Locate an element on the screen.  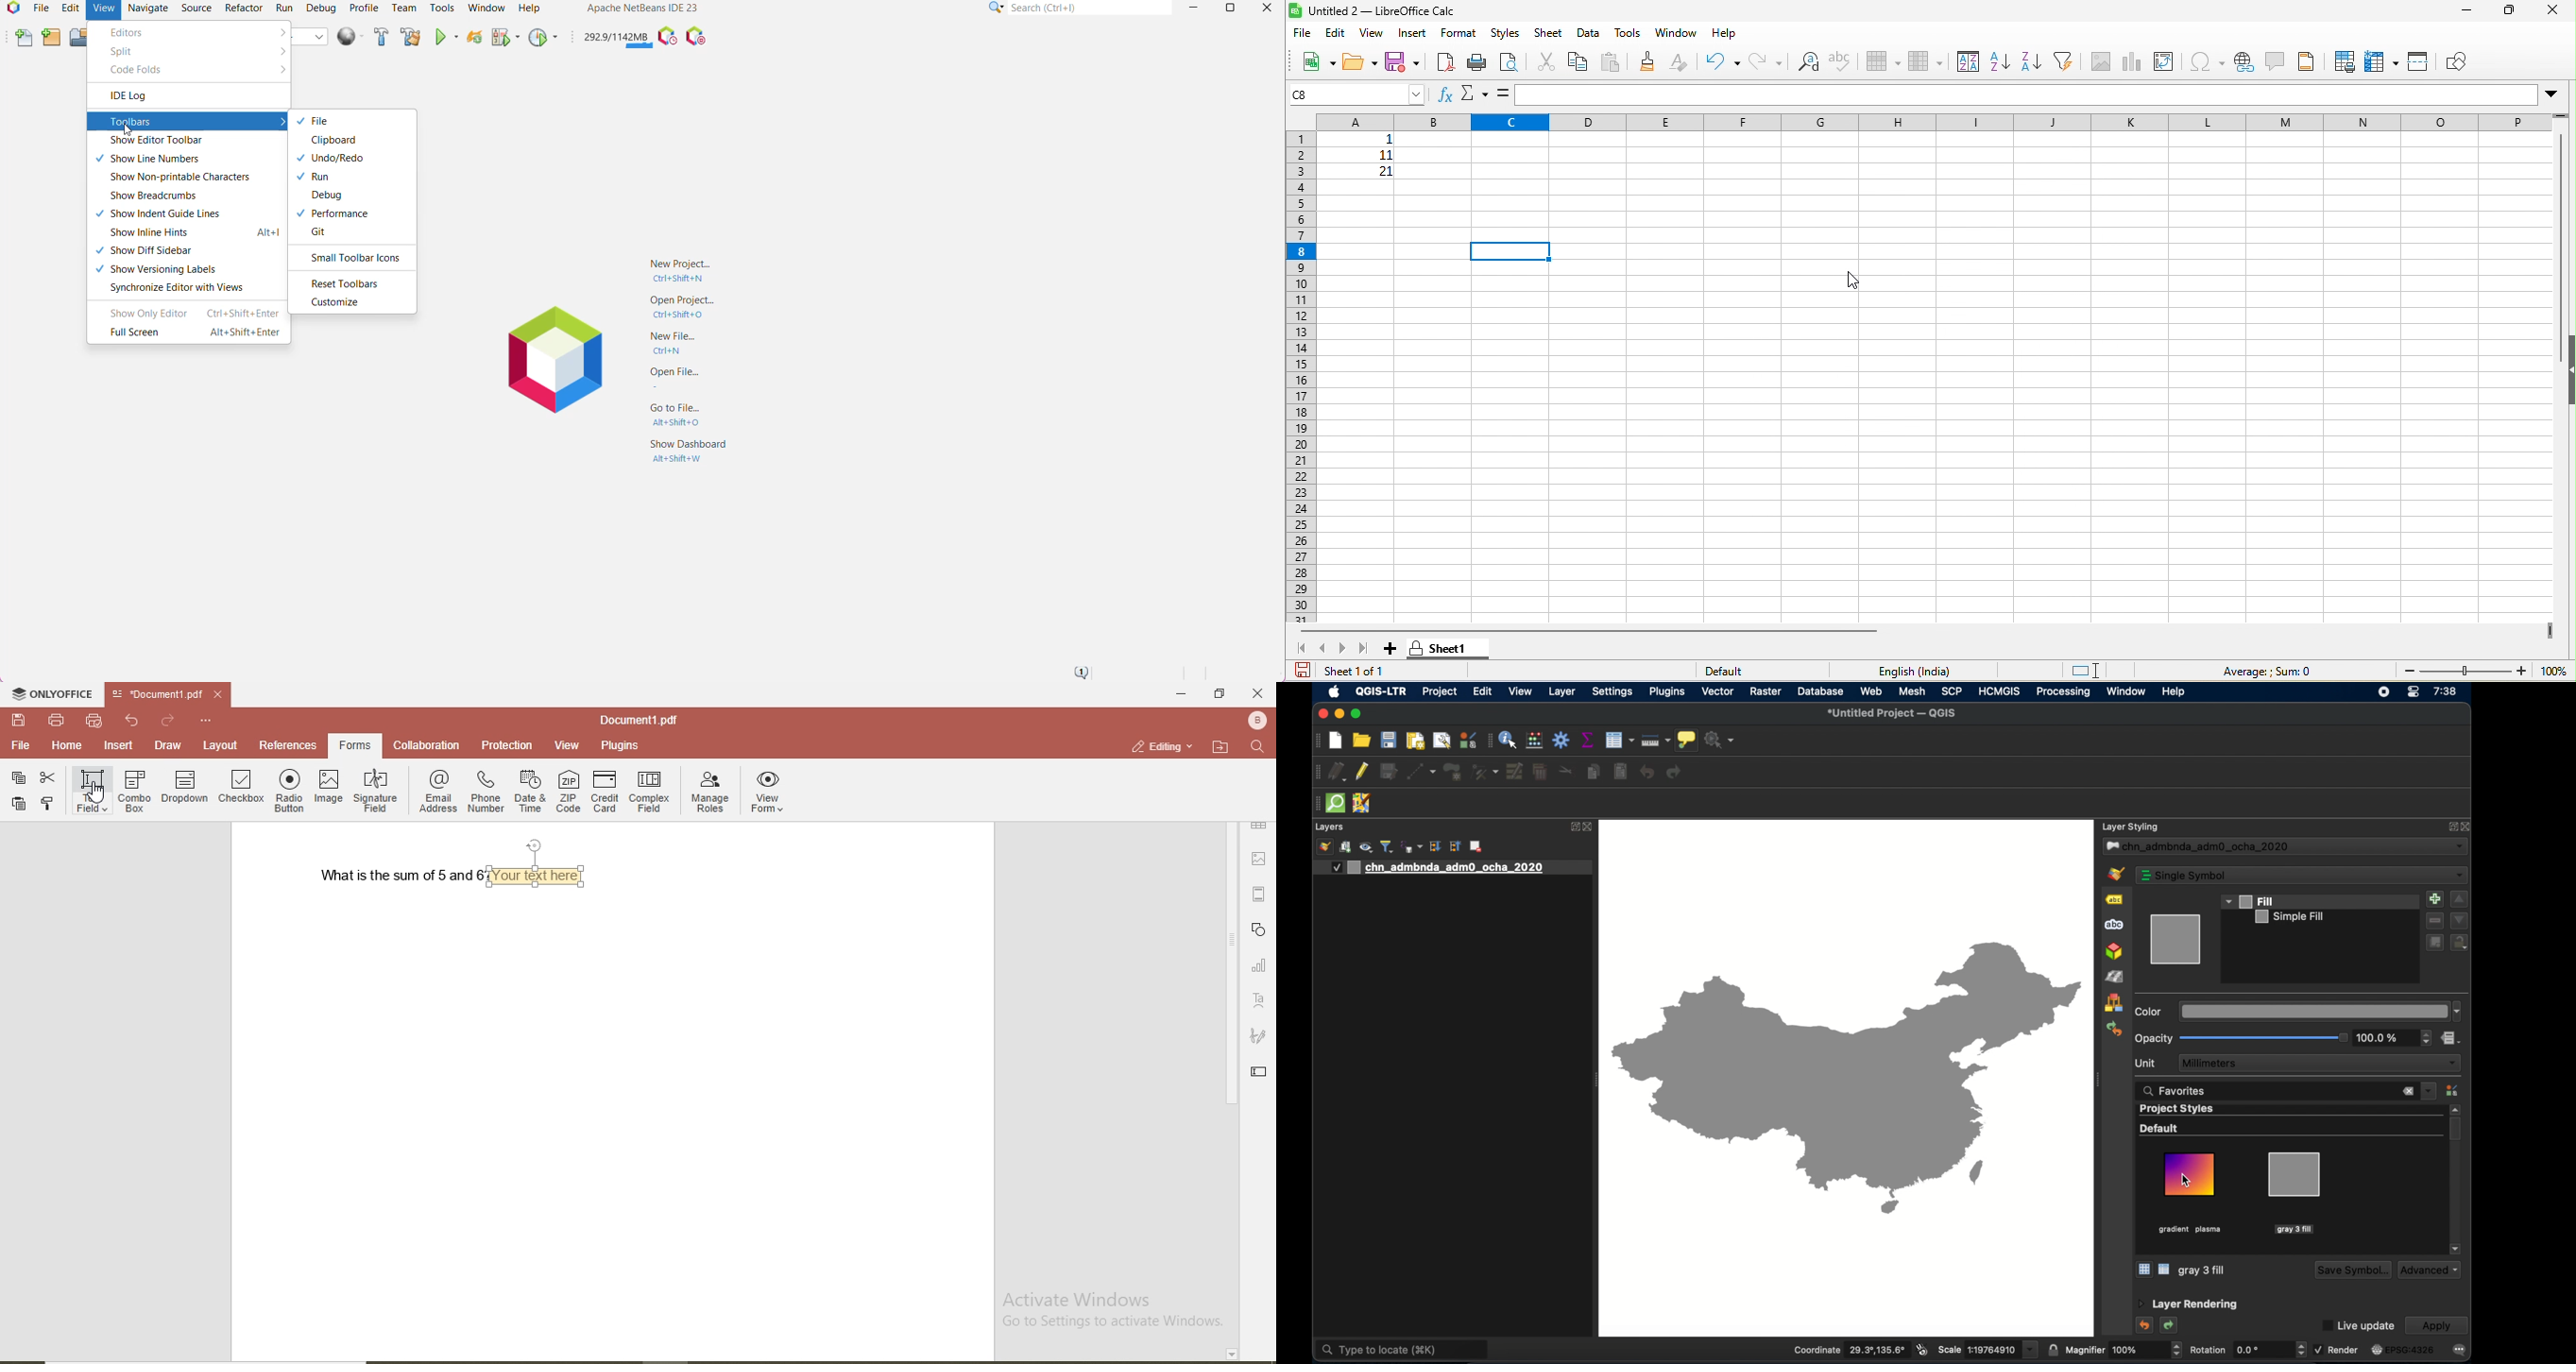
labels is located at coordinates (2115, 899).